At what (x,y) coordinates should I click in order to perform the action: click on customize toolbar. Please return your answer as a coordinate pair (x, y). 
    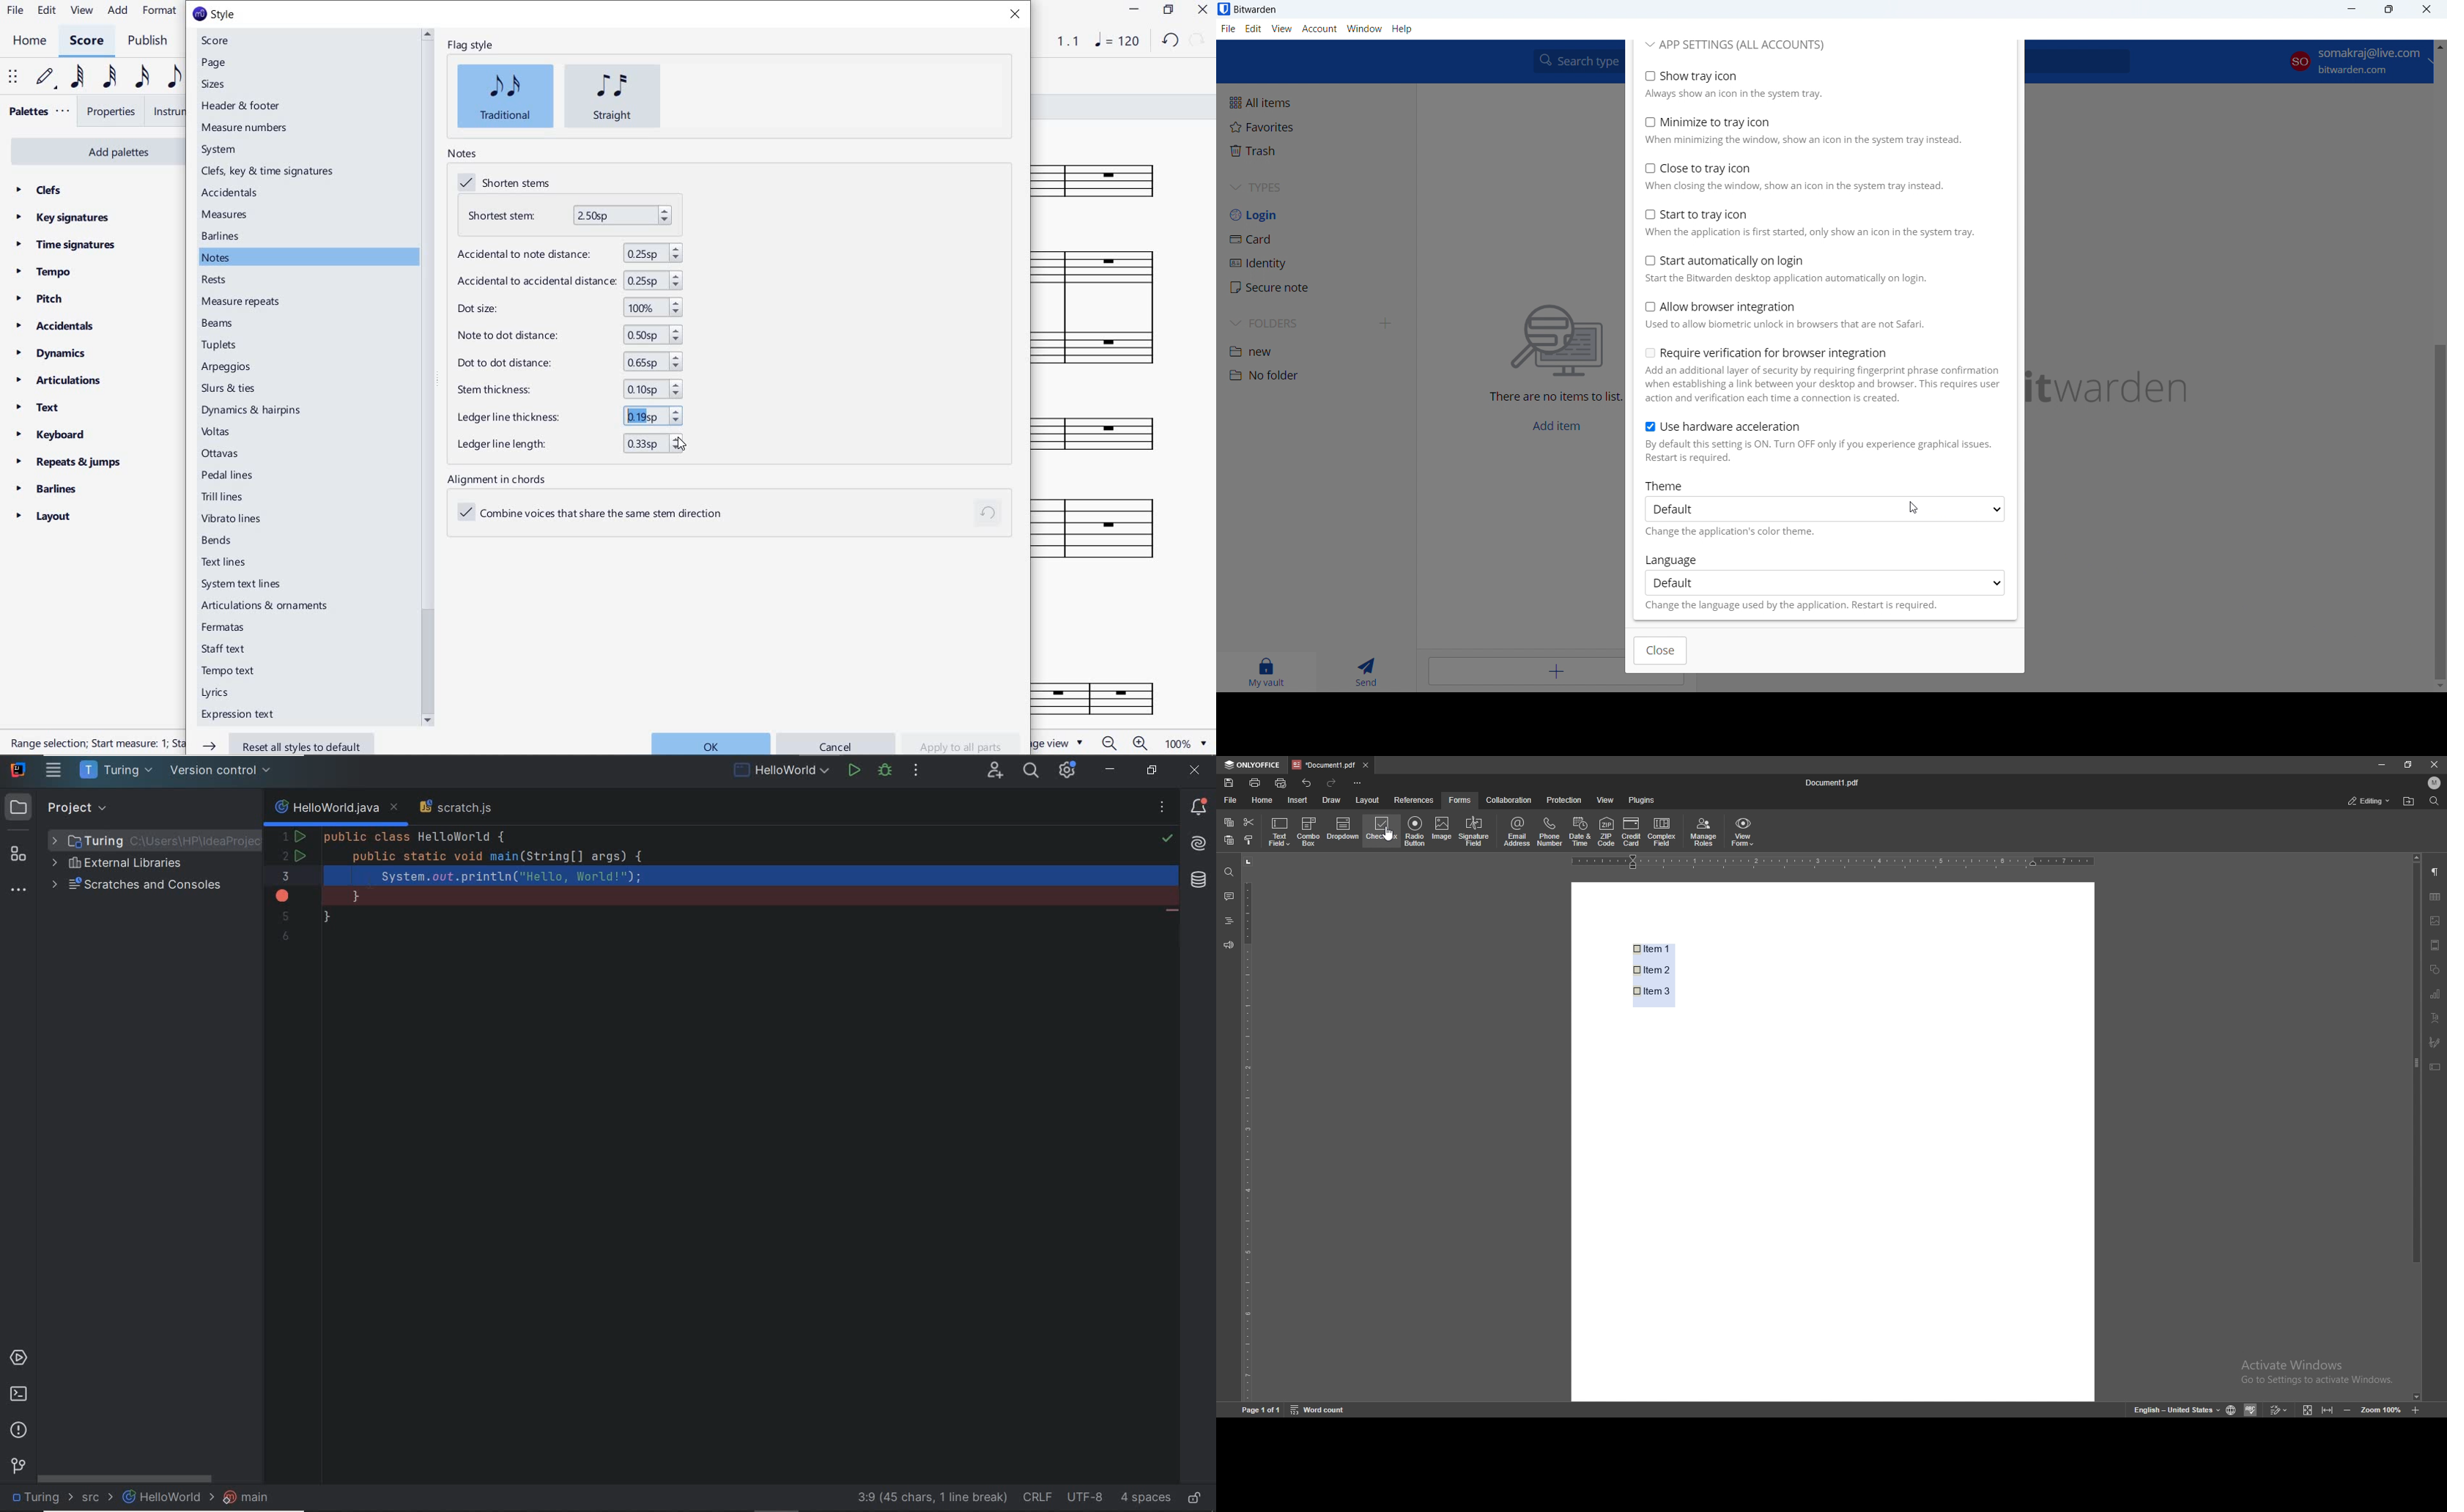
    Looking at the image, I should click on (1358, 784).